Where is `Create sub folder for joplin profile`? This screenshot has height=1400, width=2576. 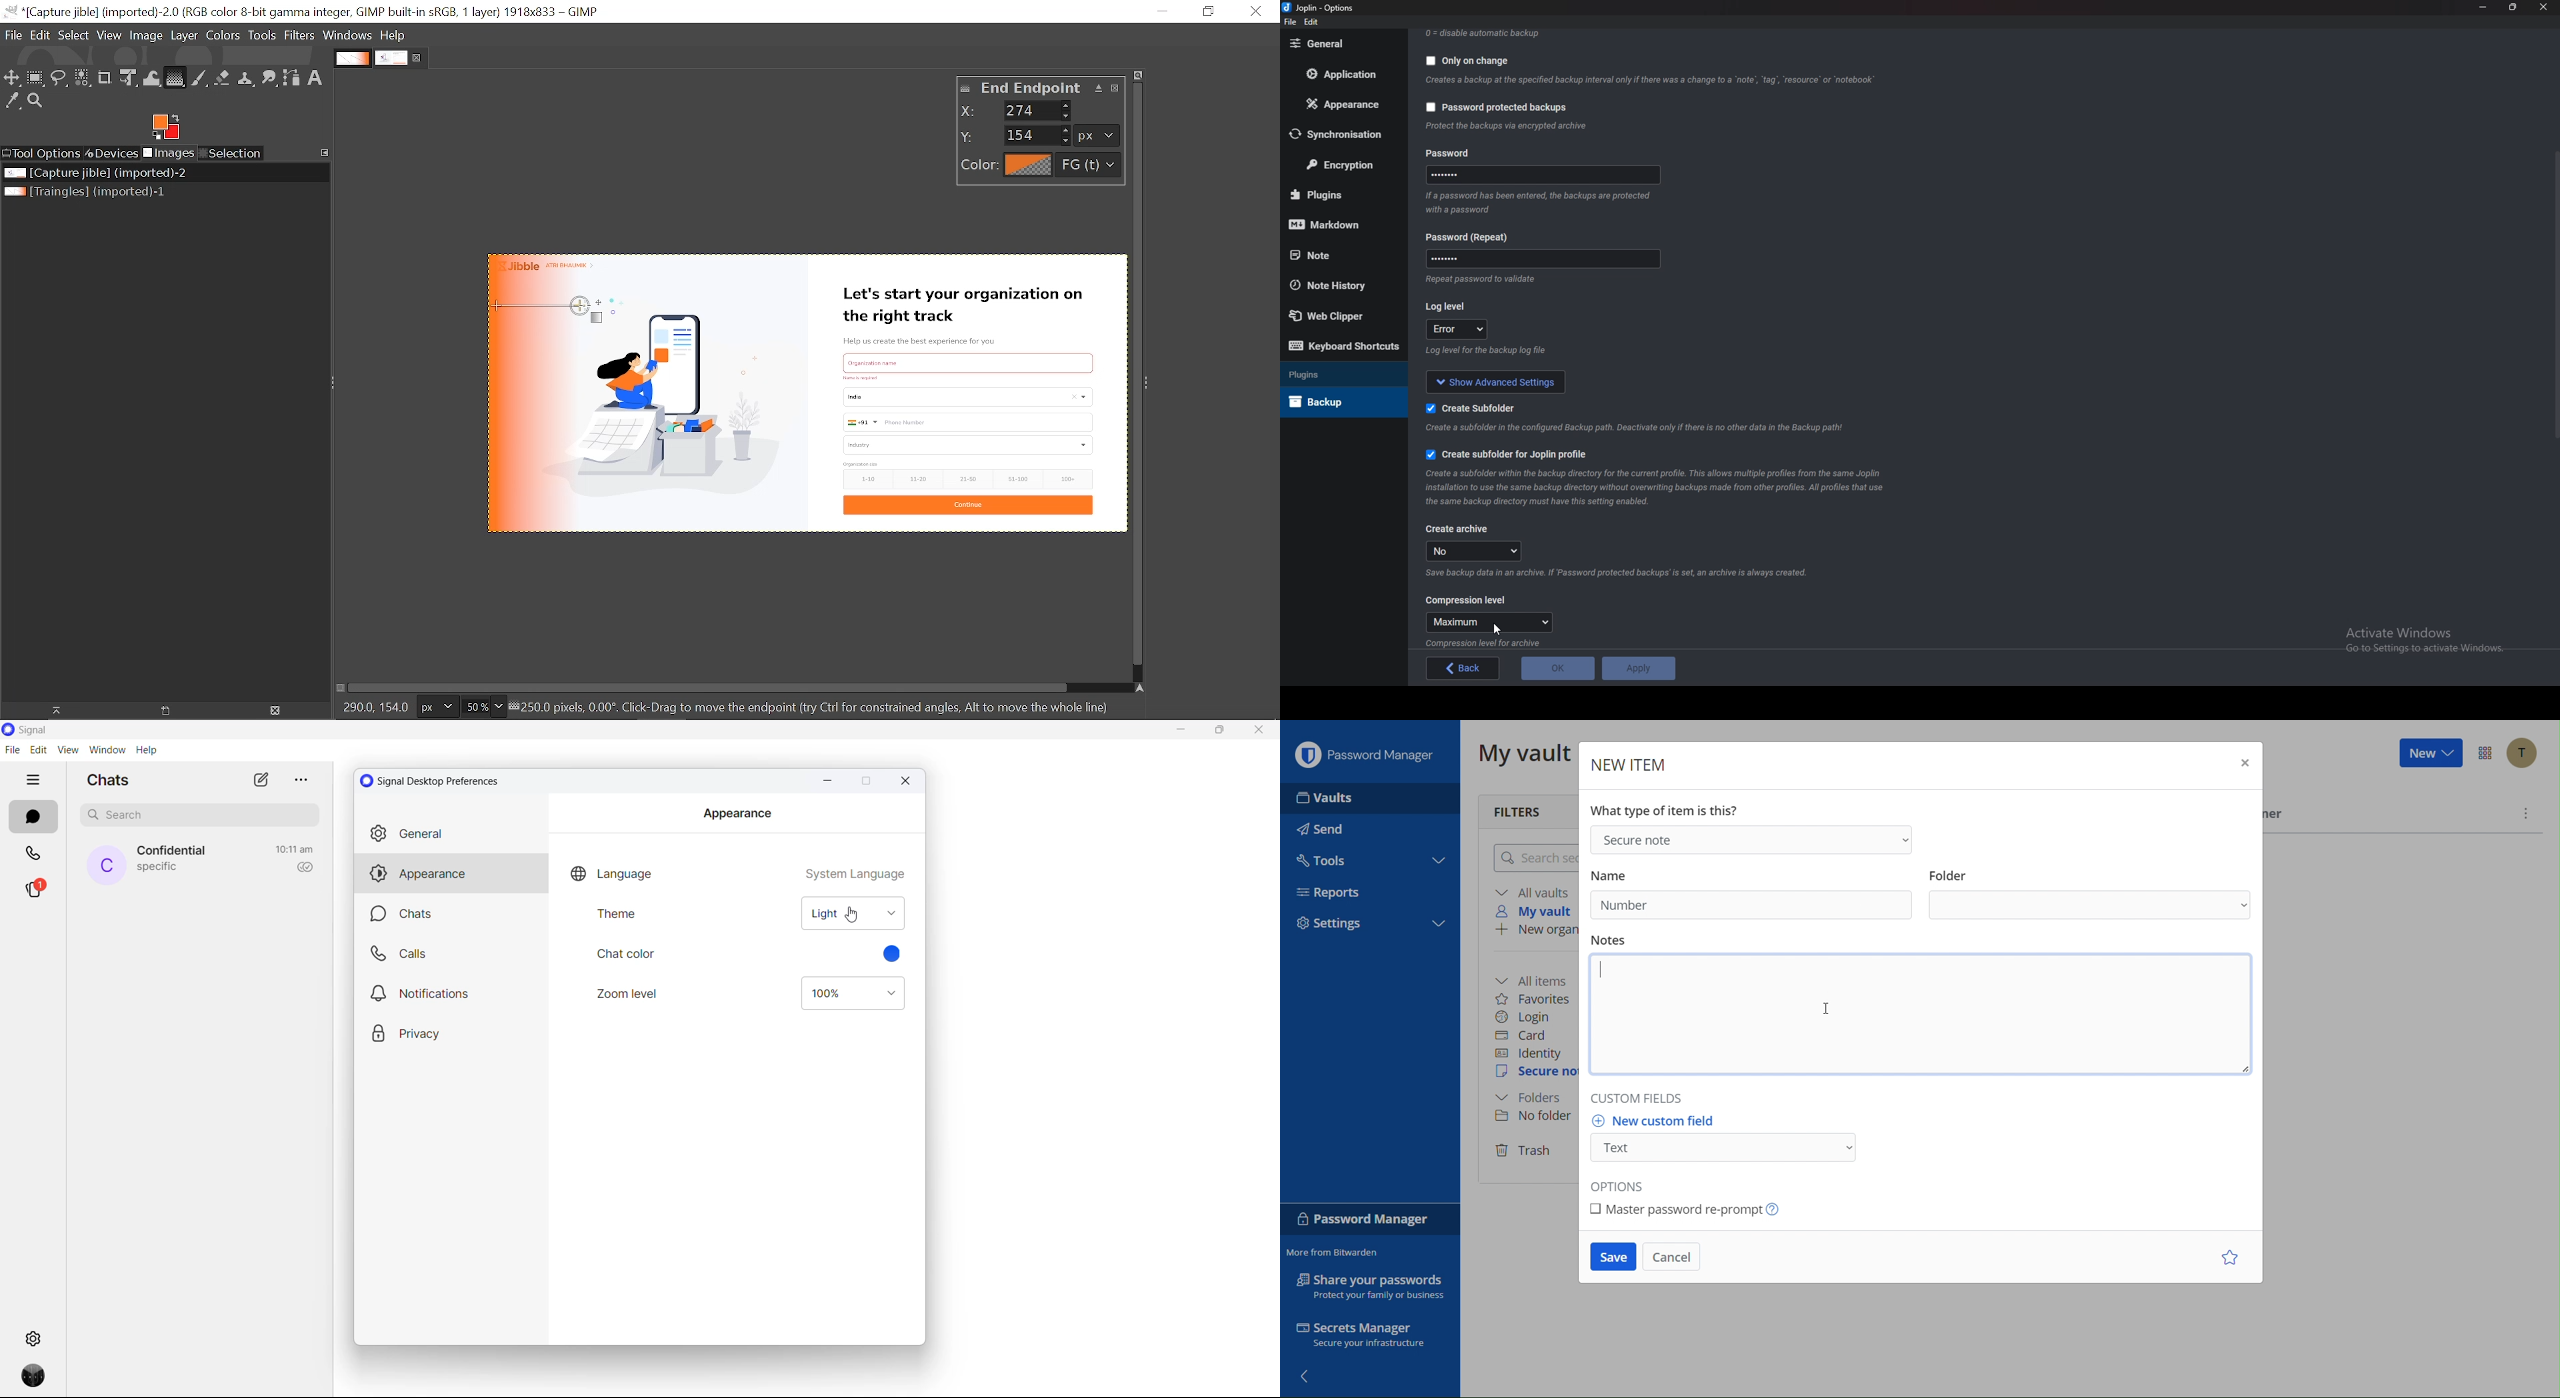
Create sub folder for joplin profile is located at coordinates (1508, 455).